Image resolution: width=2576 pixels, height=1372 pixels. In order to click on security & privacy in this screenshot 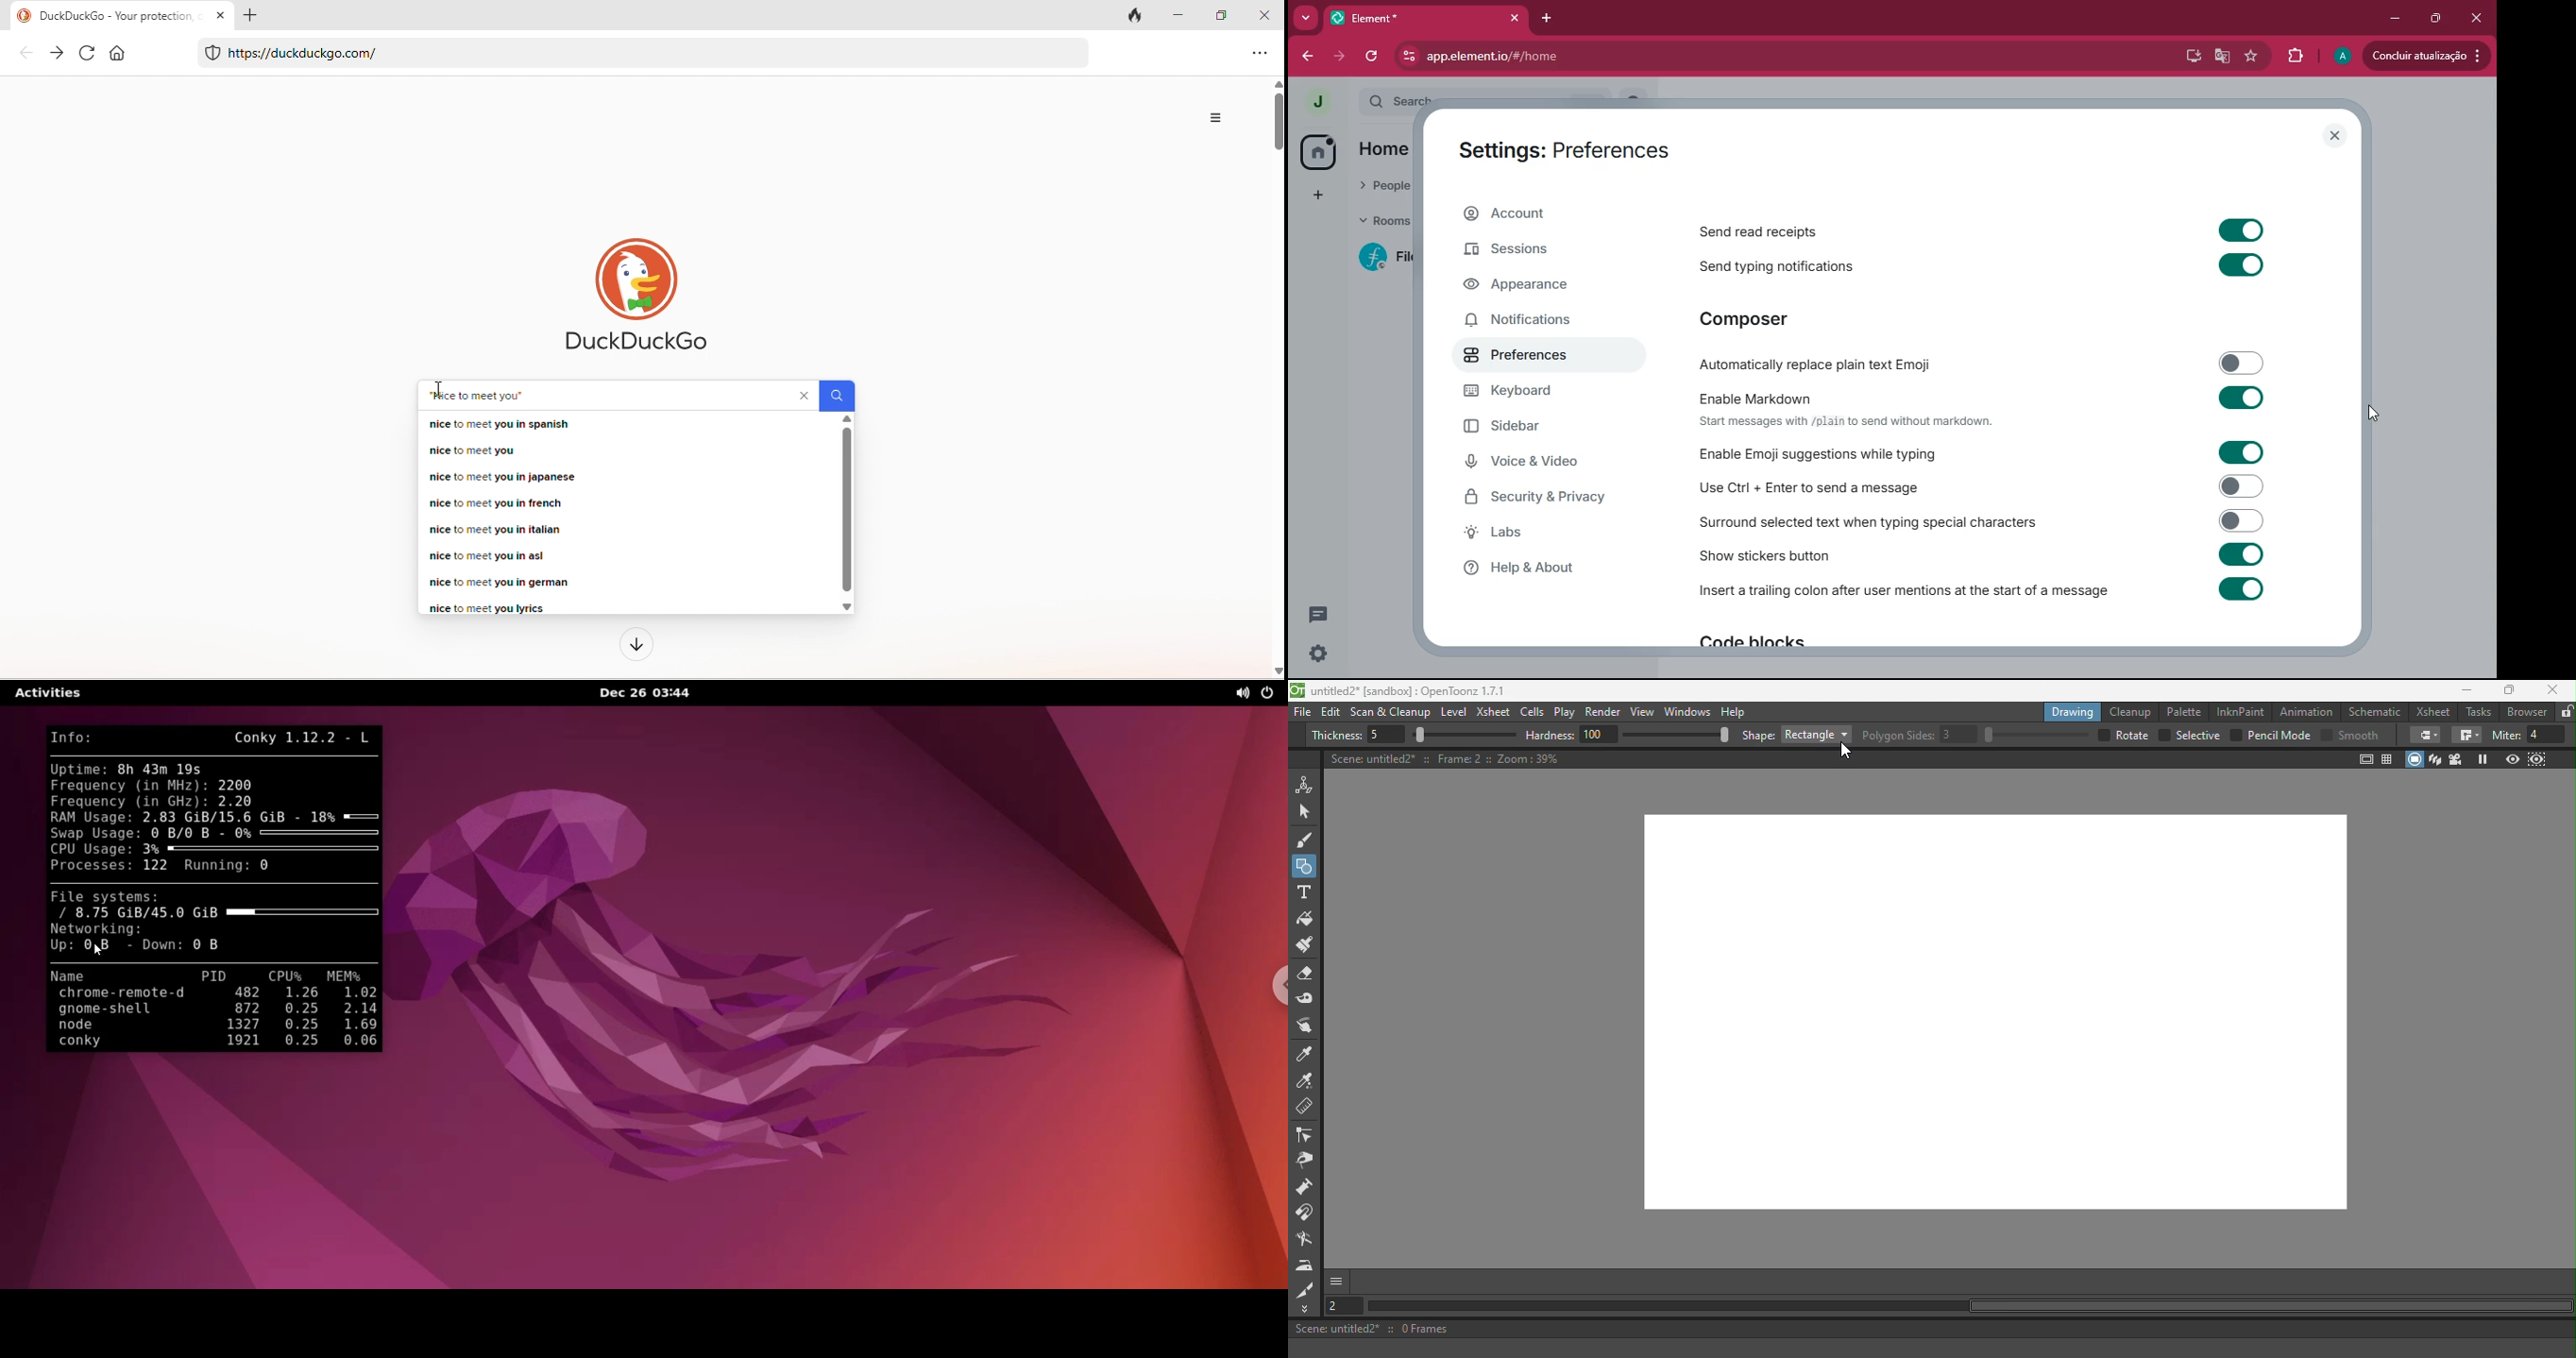, I will do `click(1546, 497)`.